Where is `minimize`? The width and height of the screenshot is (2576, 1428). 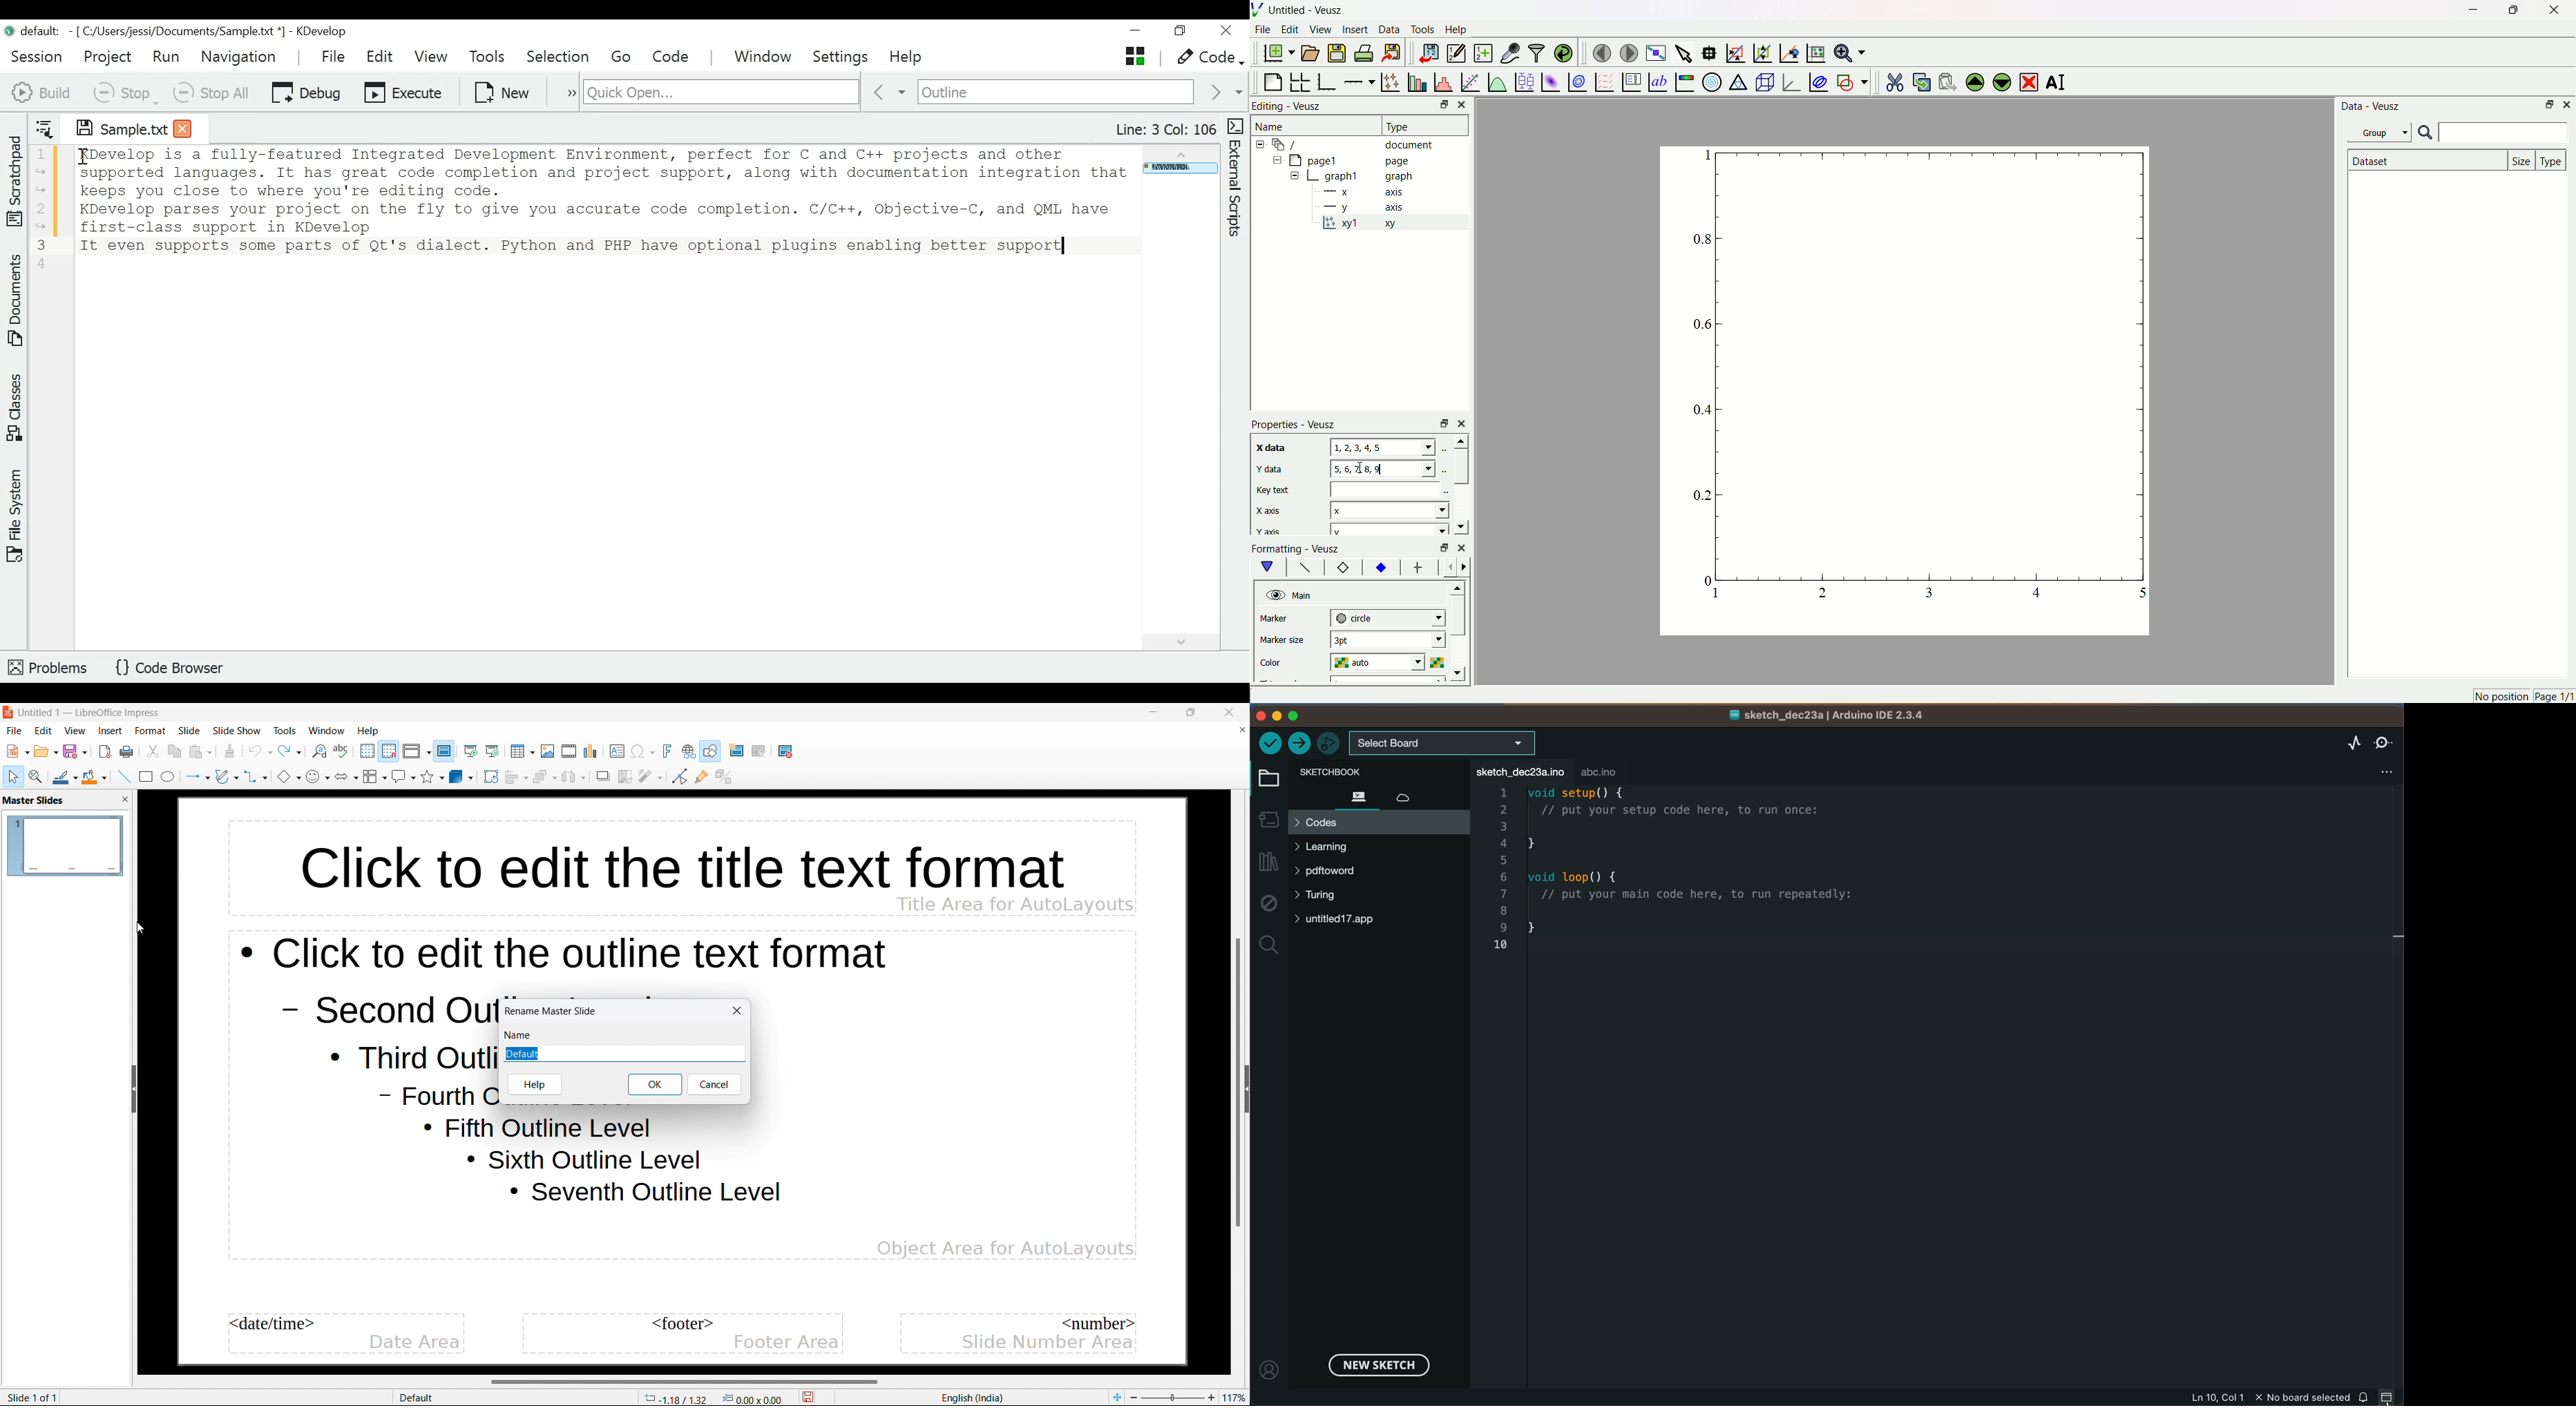 minimize is located at coordinates (1154, 712).